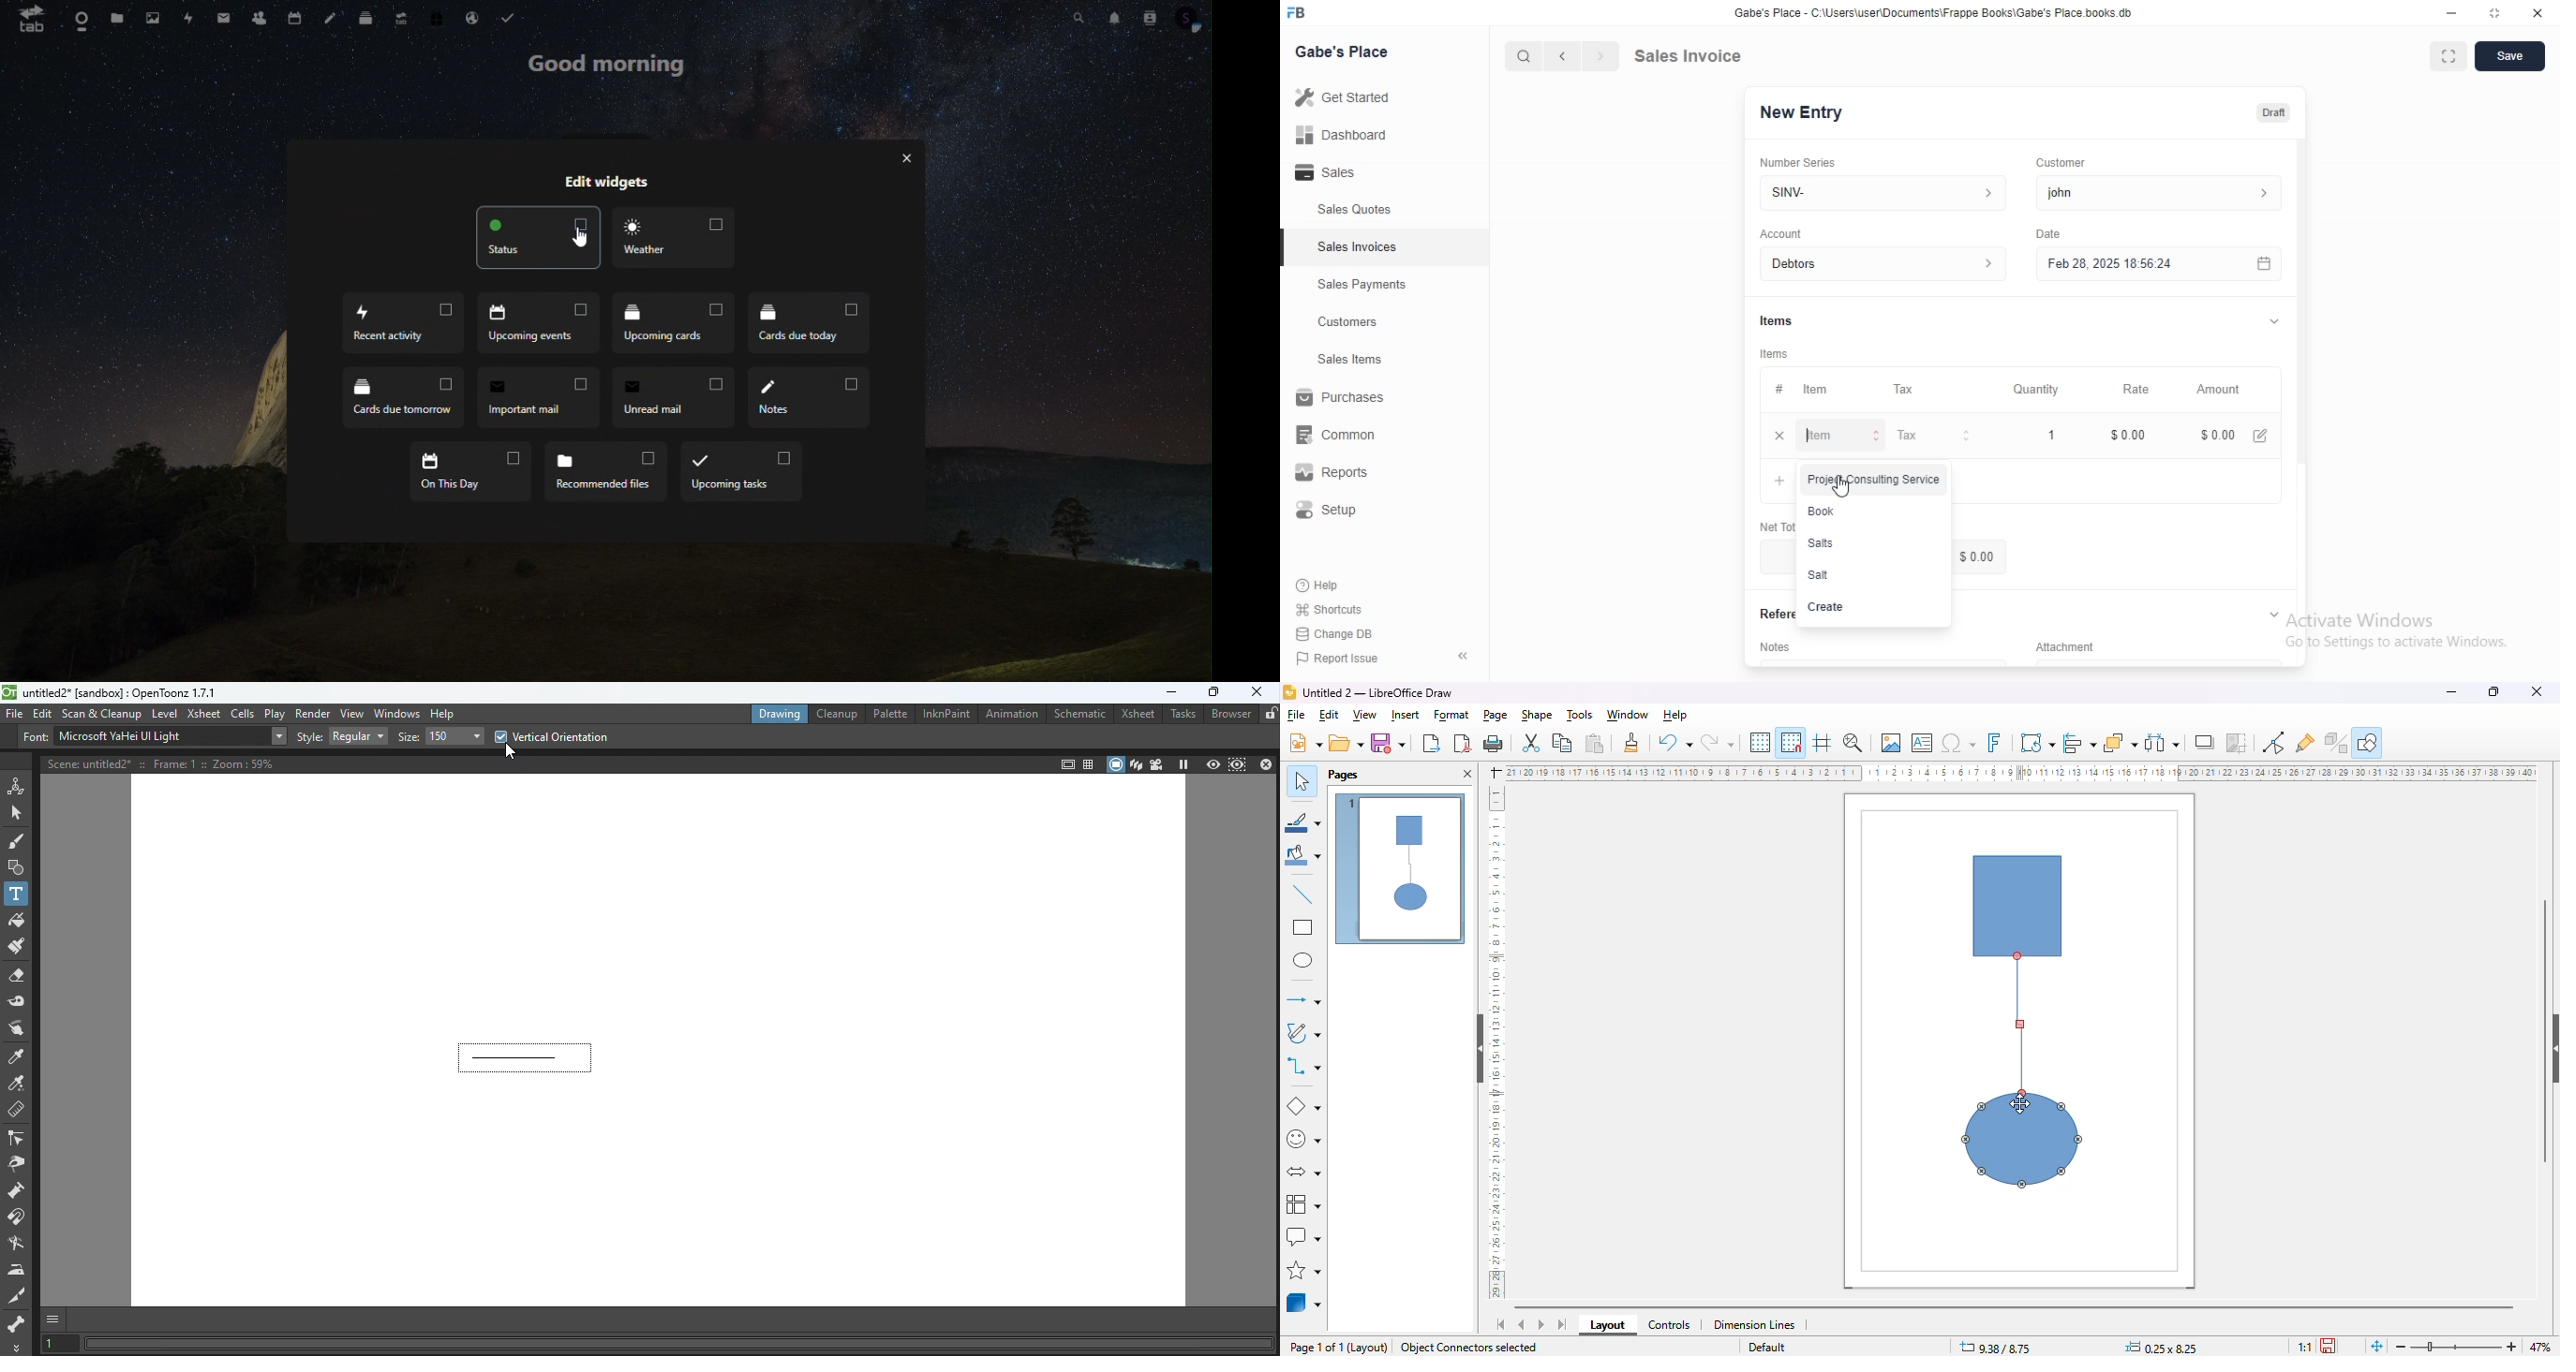 The image size is (2576, 1372). I want to click on show draw functions, so click(2370, 741).